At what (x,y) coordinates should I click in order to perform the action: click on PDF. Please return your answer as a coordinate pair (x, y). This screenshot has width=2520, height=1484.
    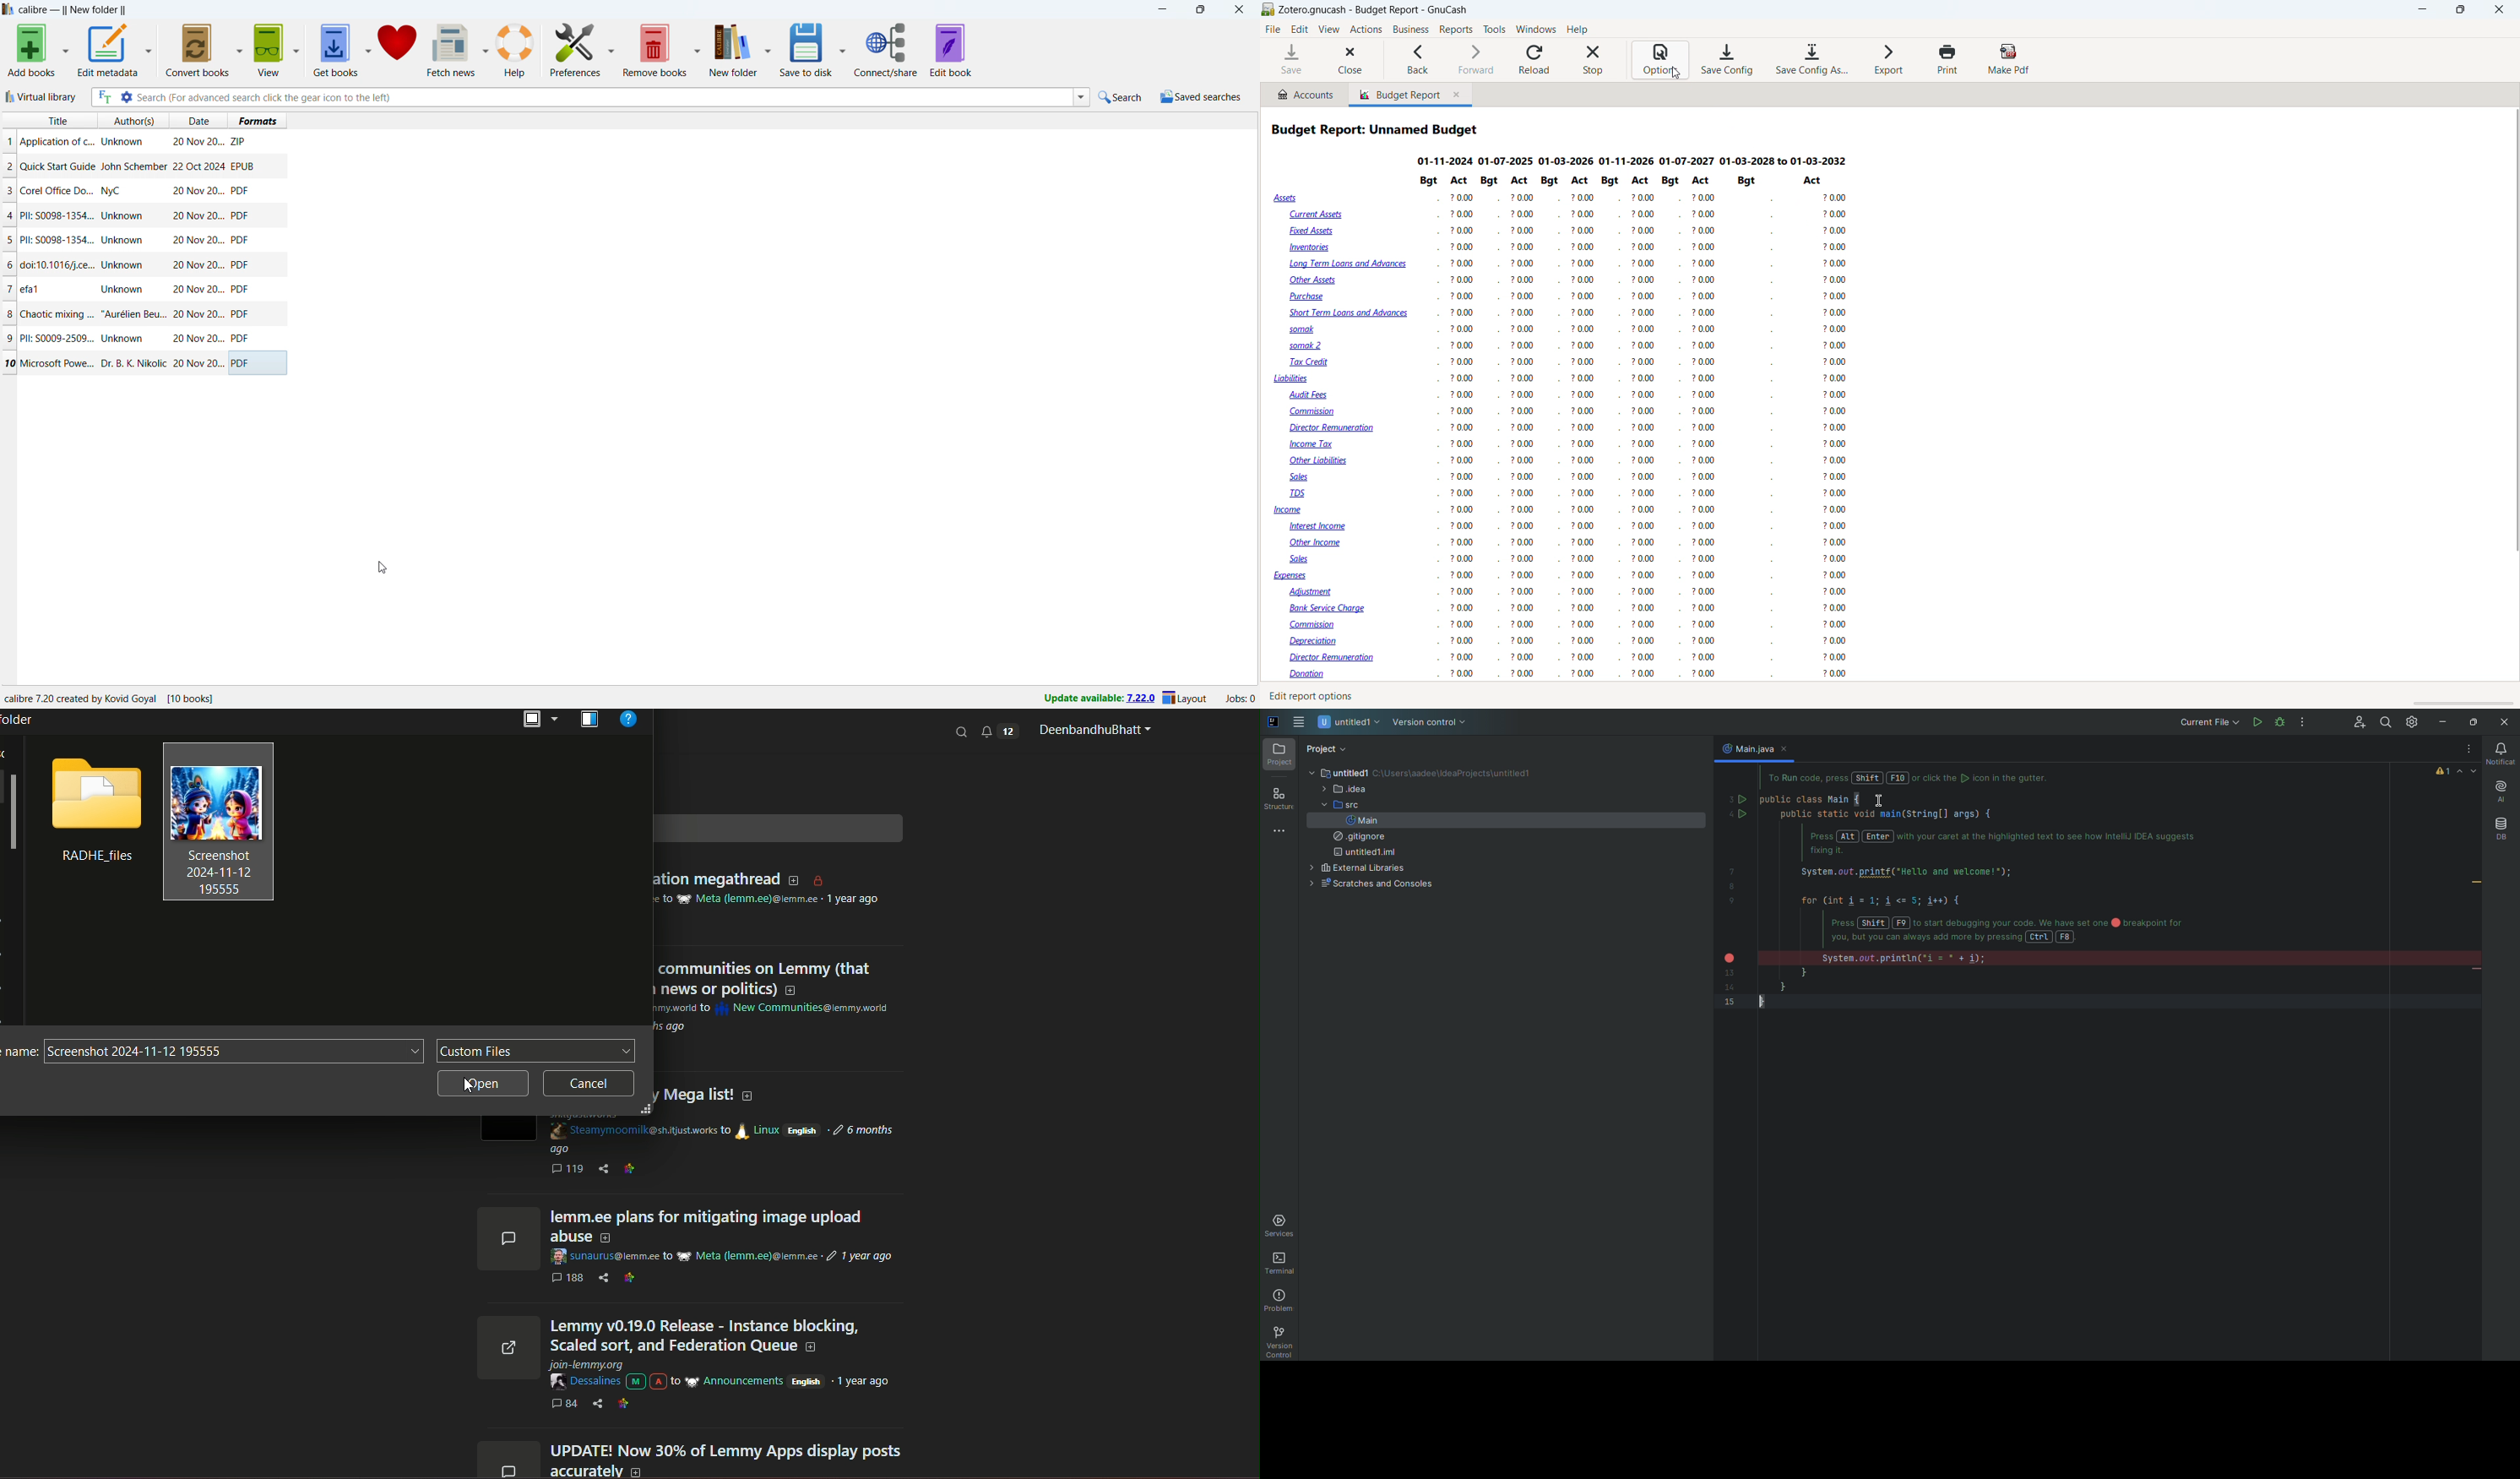
    Looking at the image, I should click on (242, 314).